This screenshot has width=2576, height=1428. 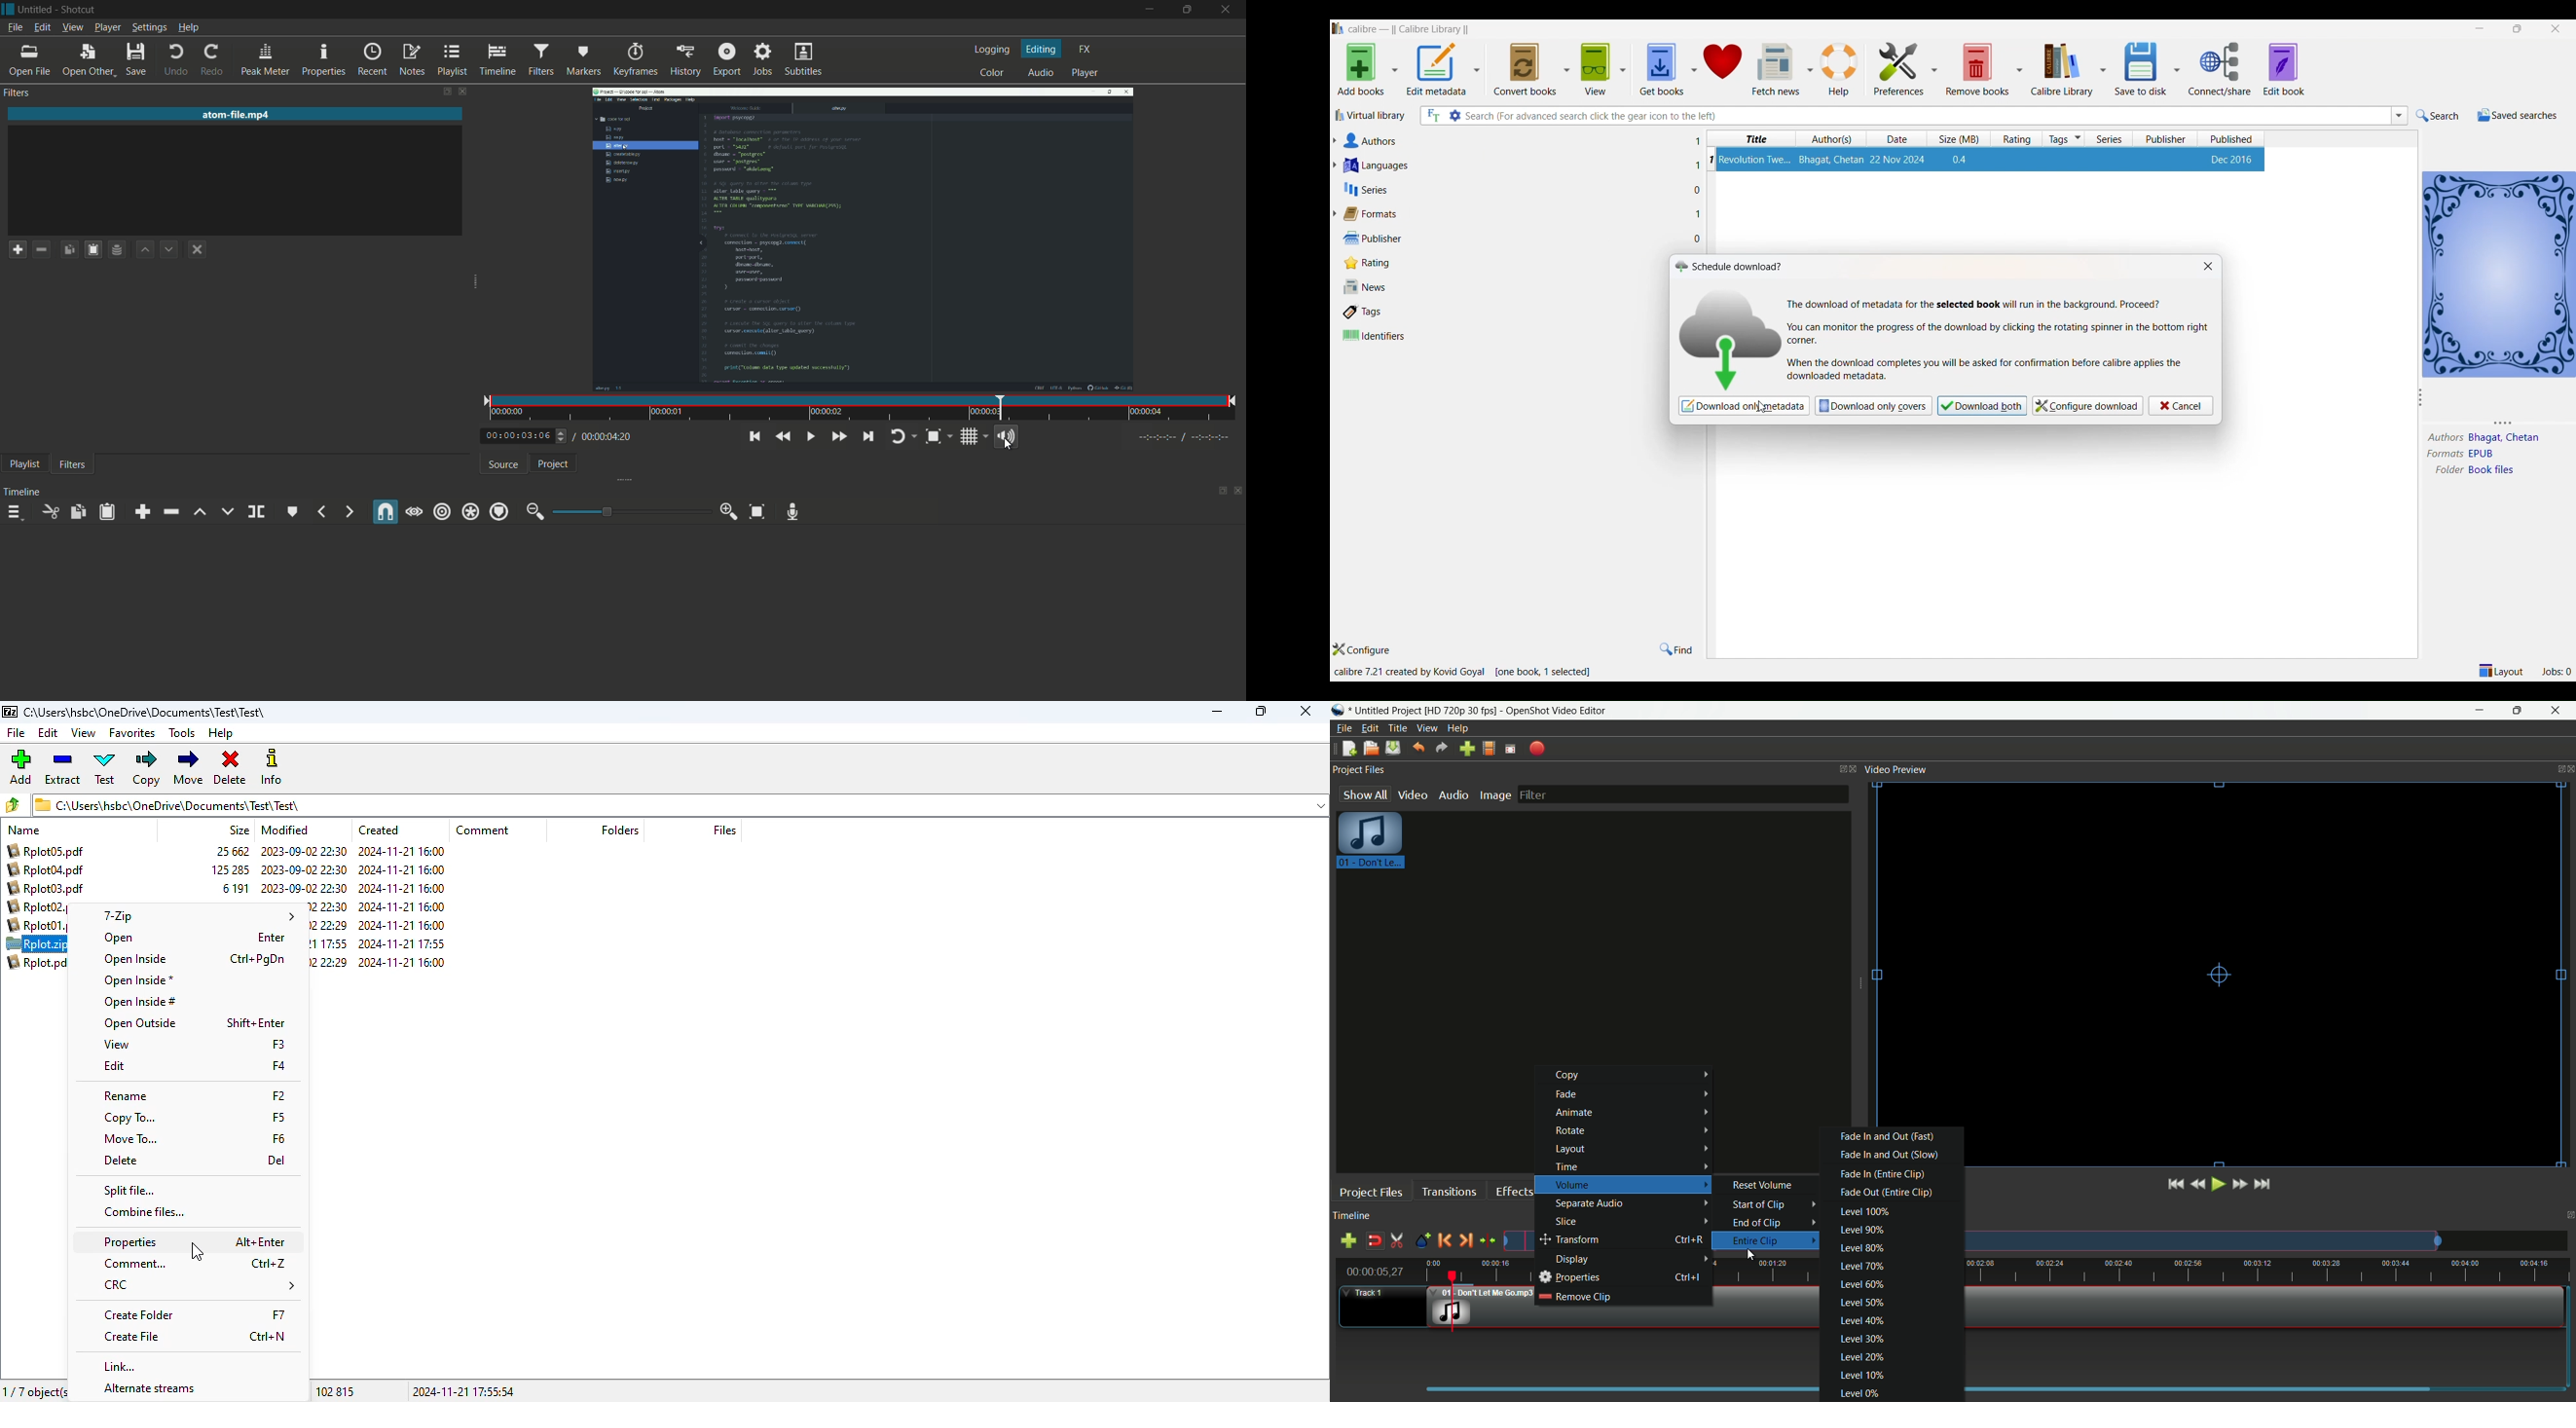 What do you see at coordinates (88, 61) in the screenshot?
I see `open other` at bounding box center [88, 61].